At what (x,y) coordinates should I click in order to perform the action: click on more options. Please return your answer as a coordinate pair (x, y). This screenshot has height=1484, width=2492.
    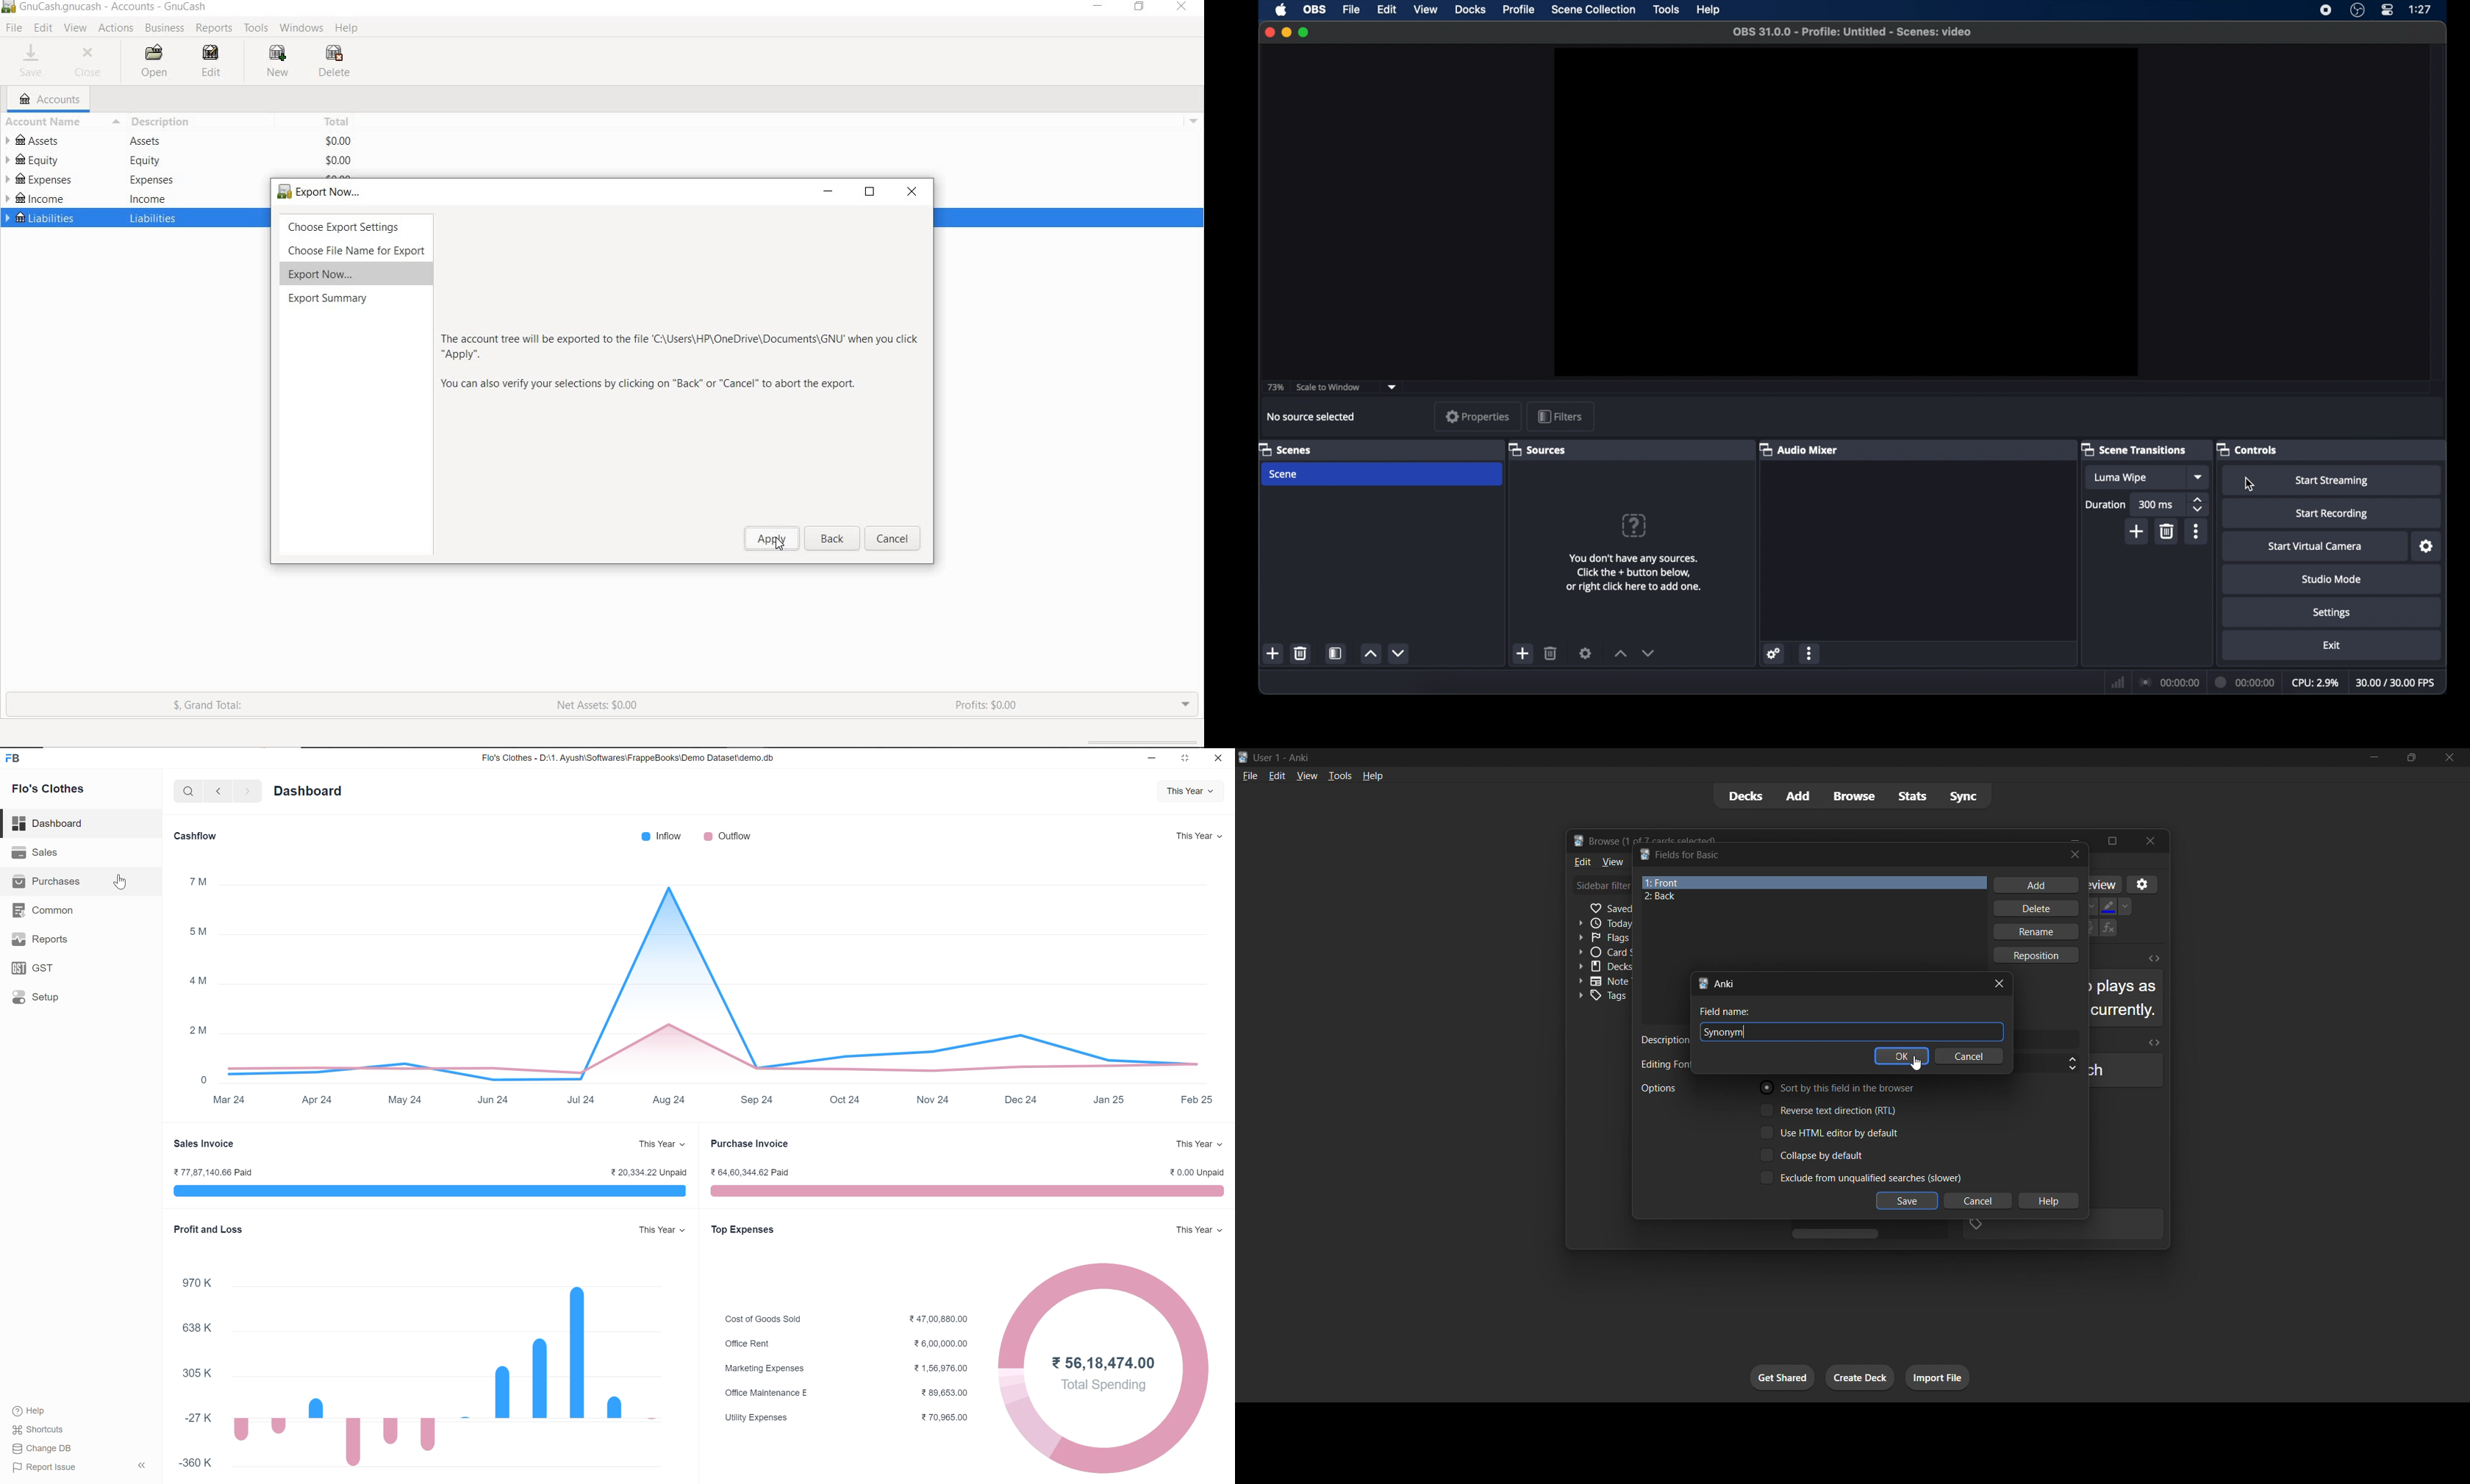
    Looking at the image, I should click on (2197, 531).